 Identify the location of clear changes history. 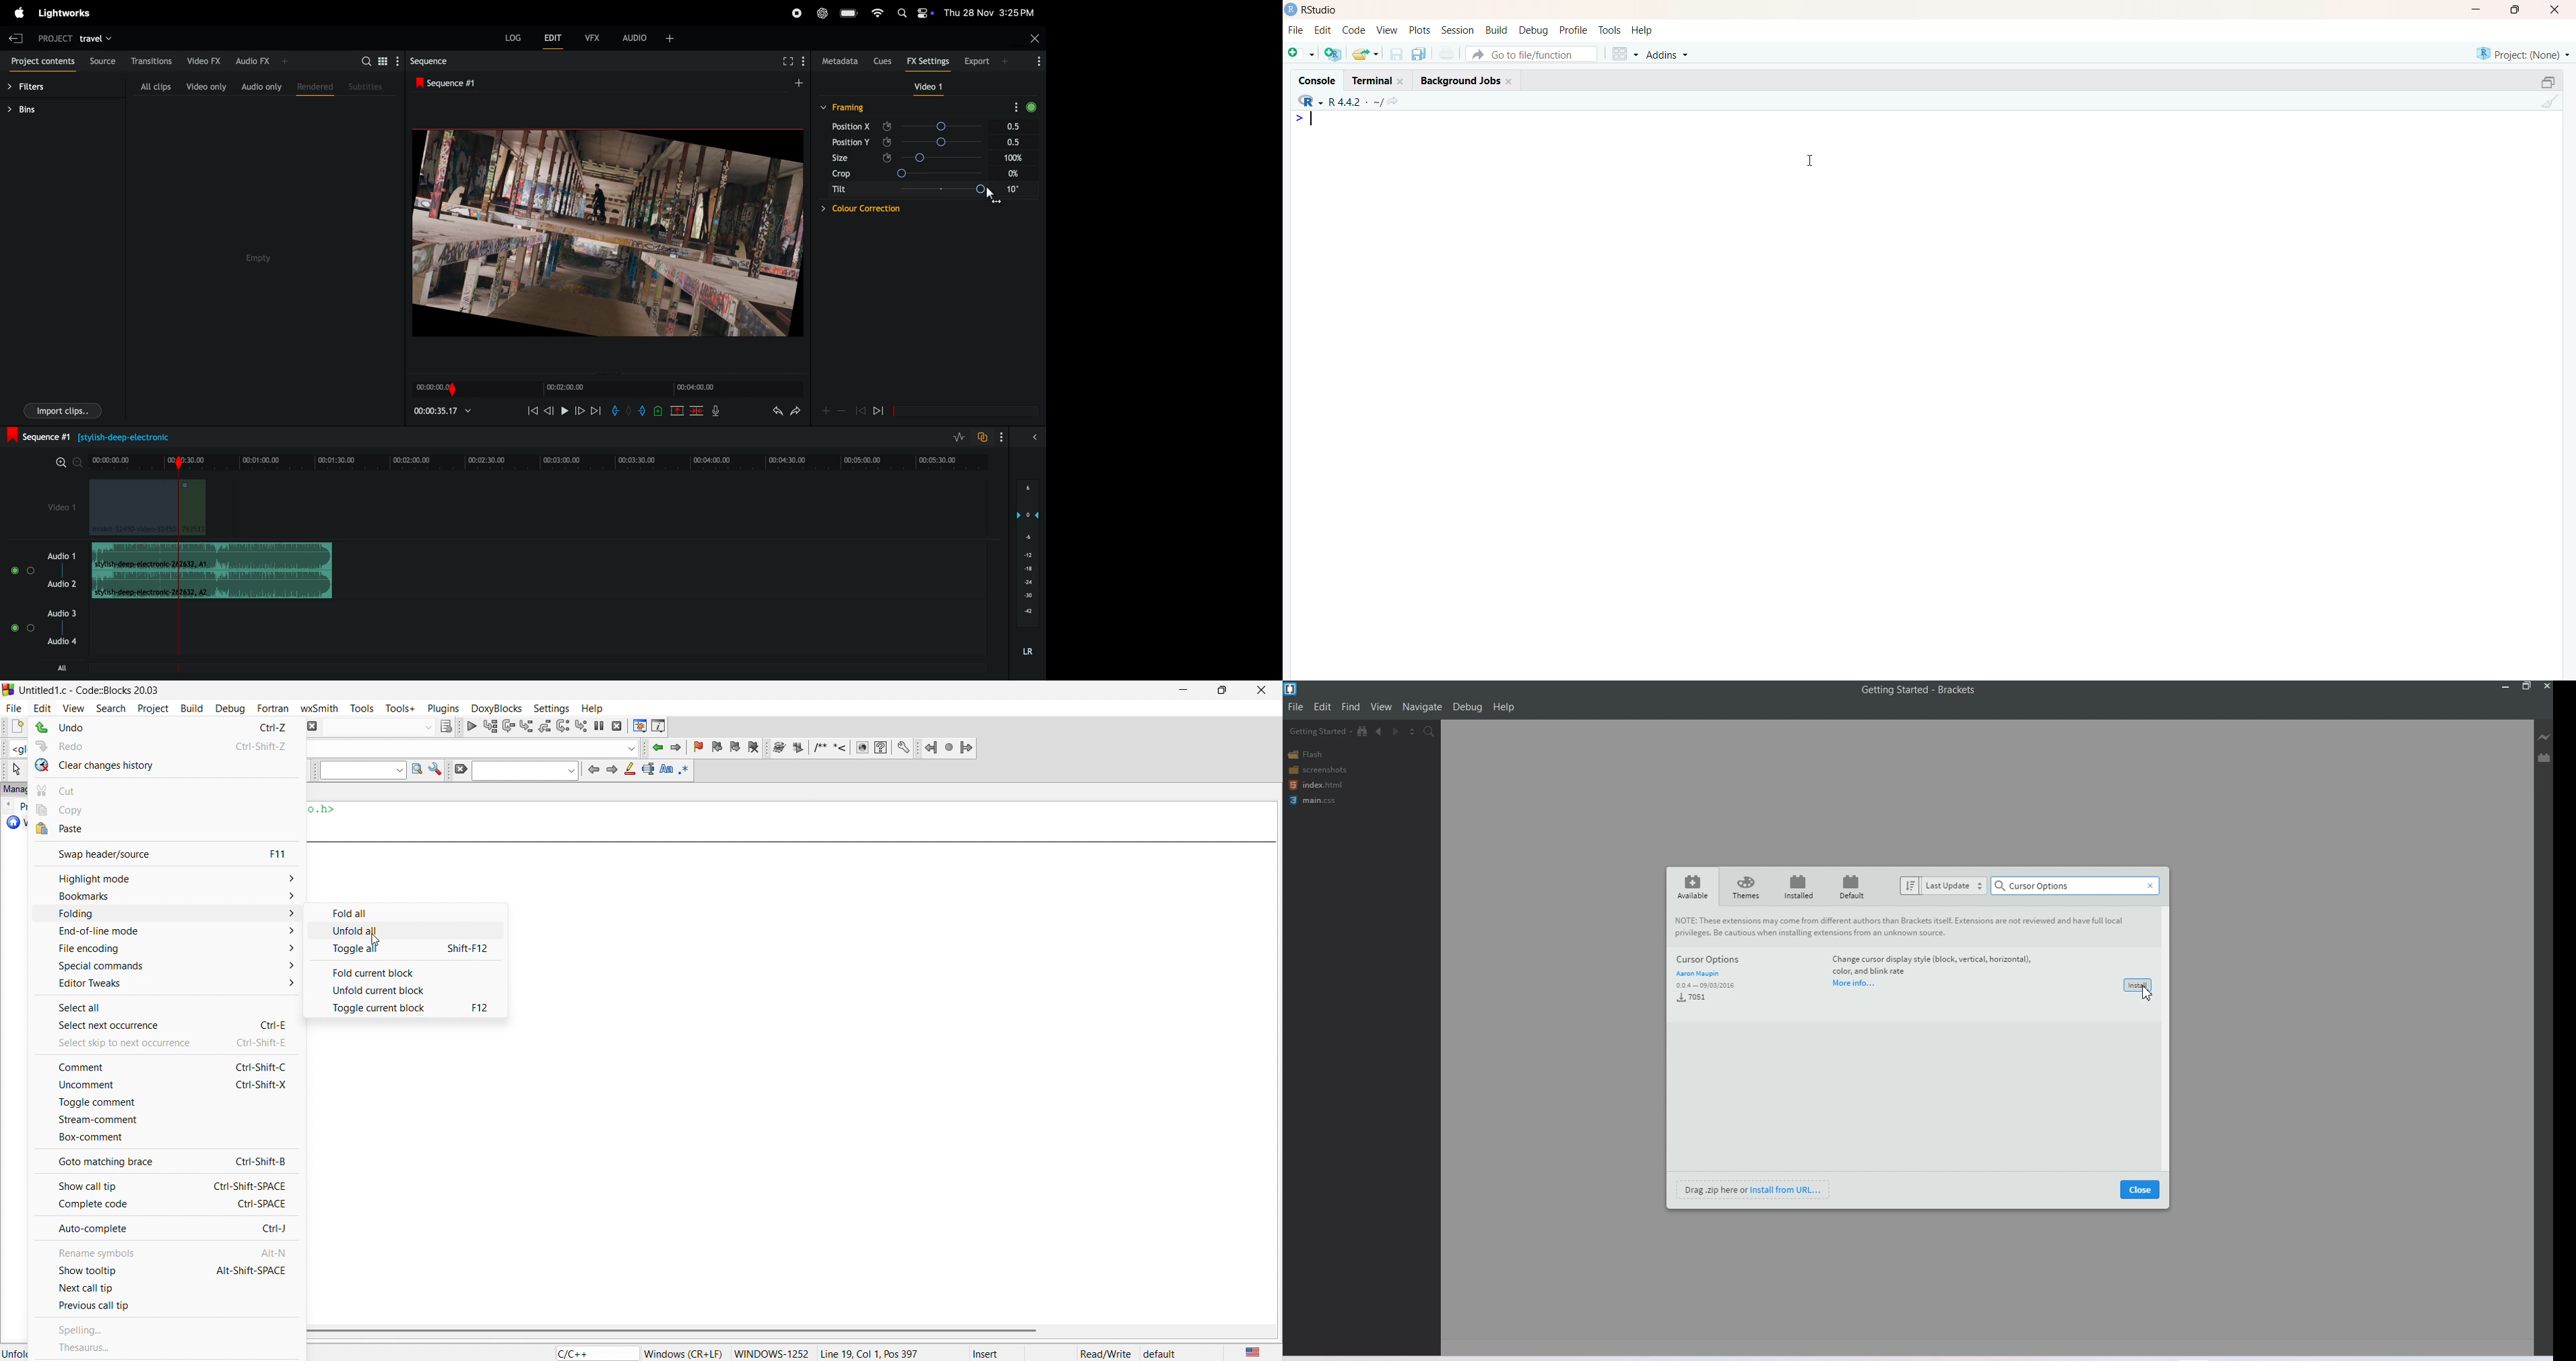
(167, 765).